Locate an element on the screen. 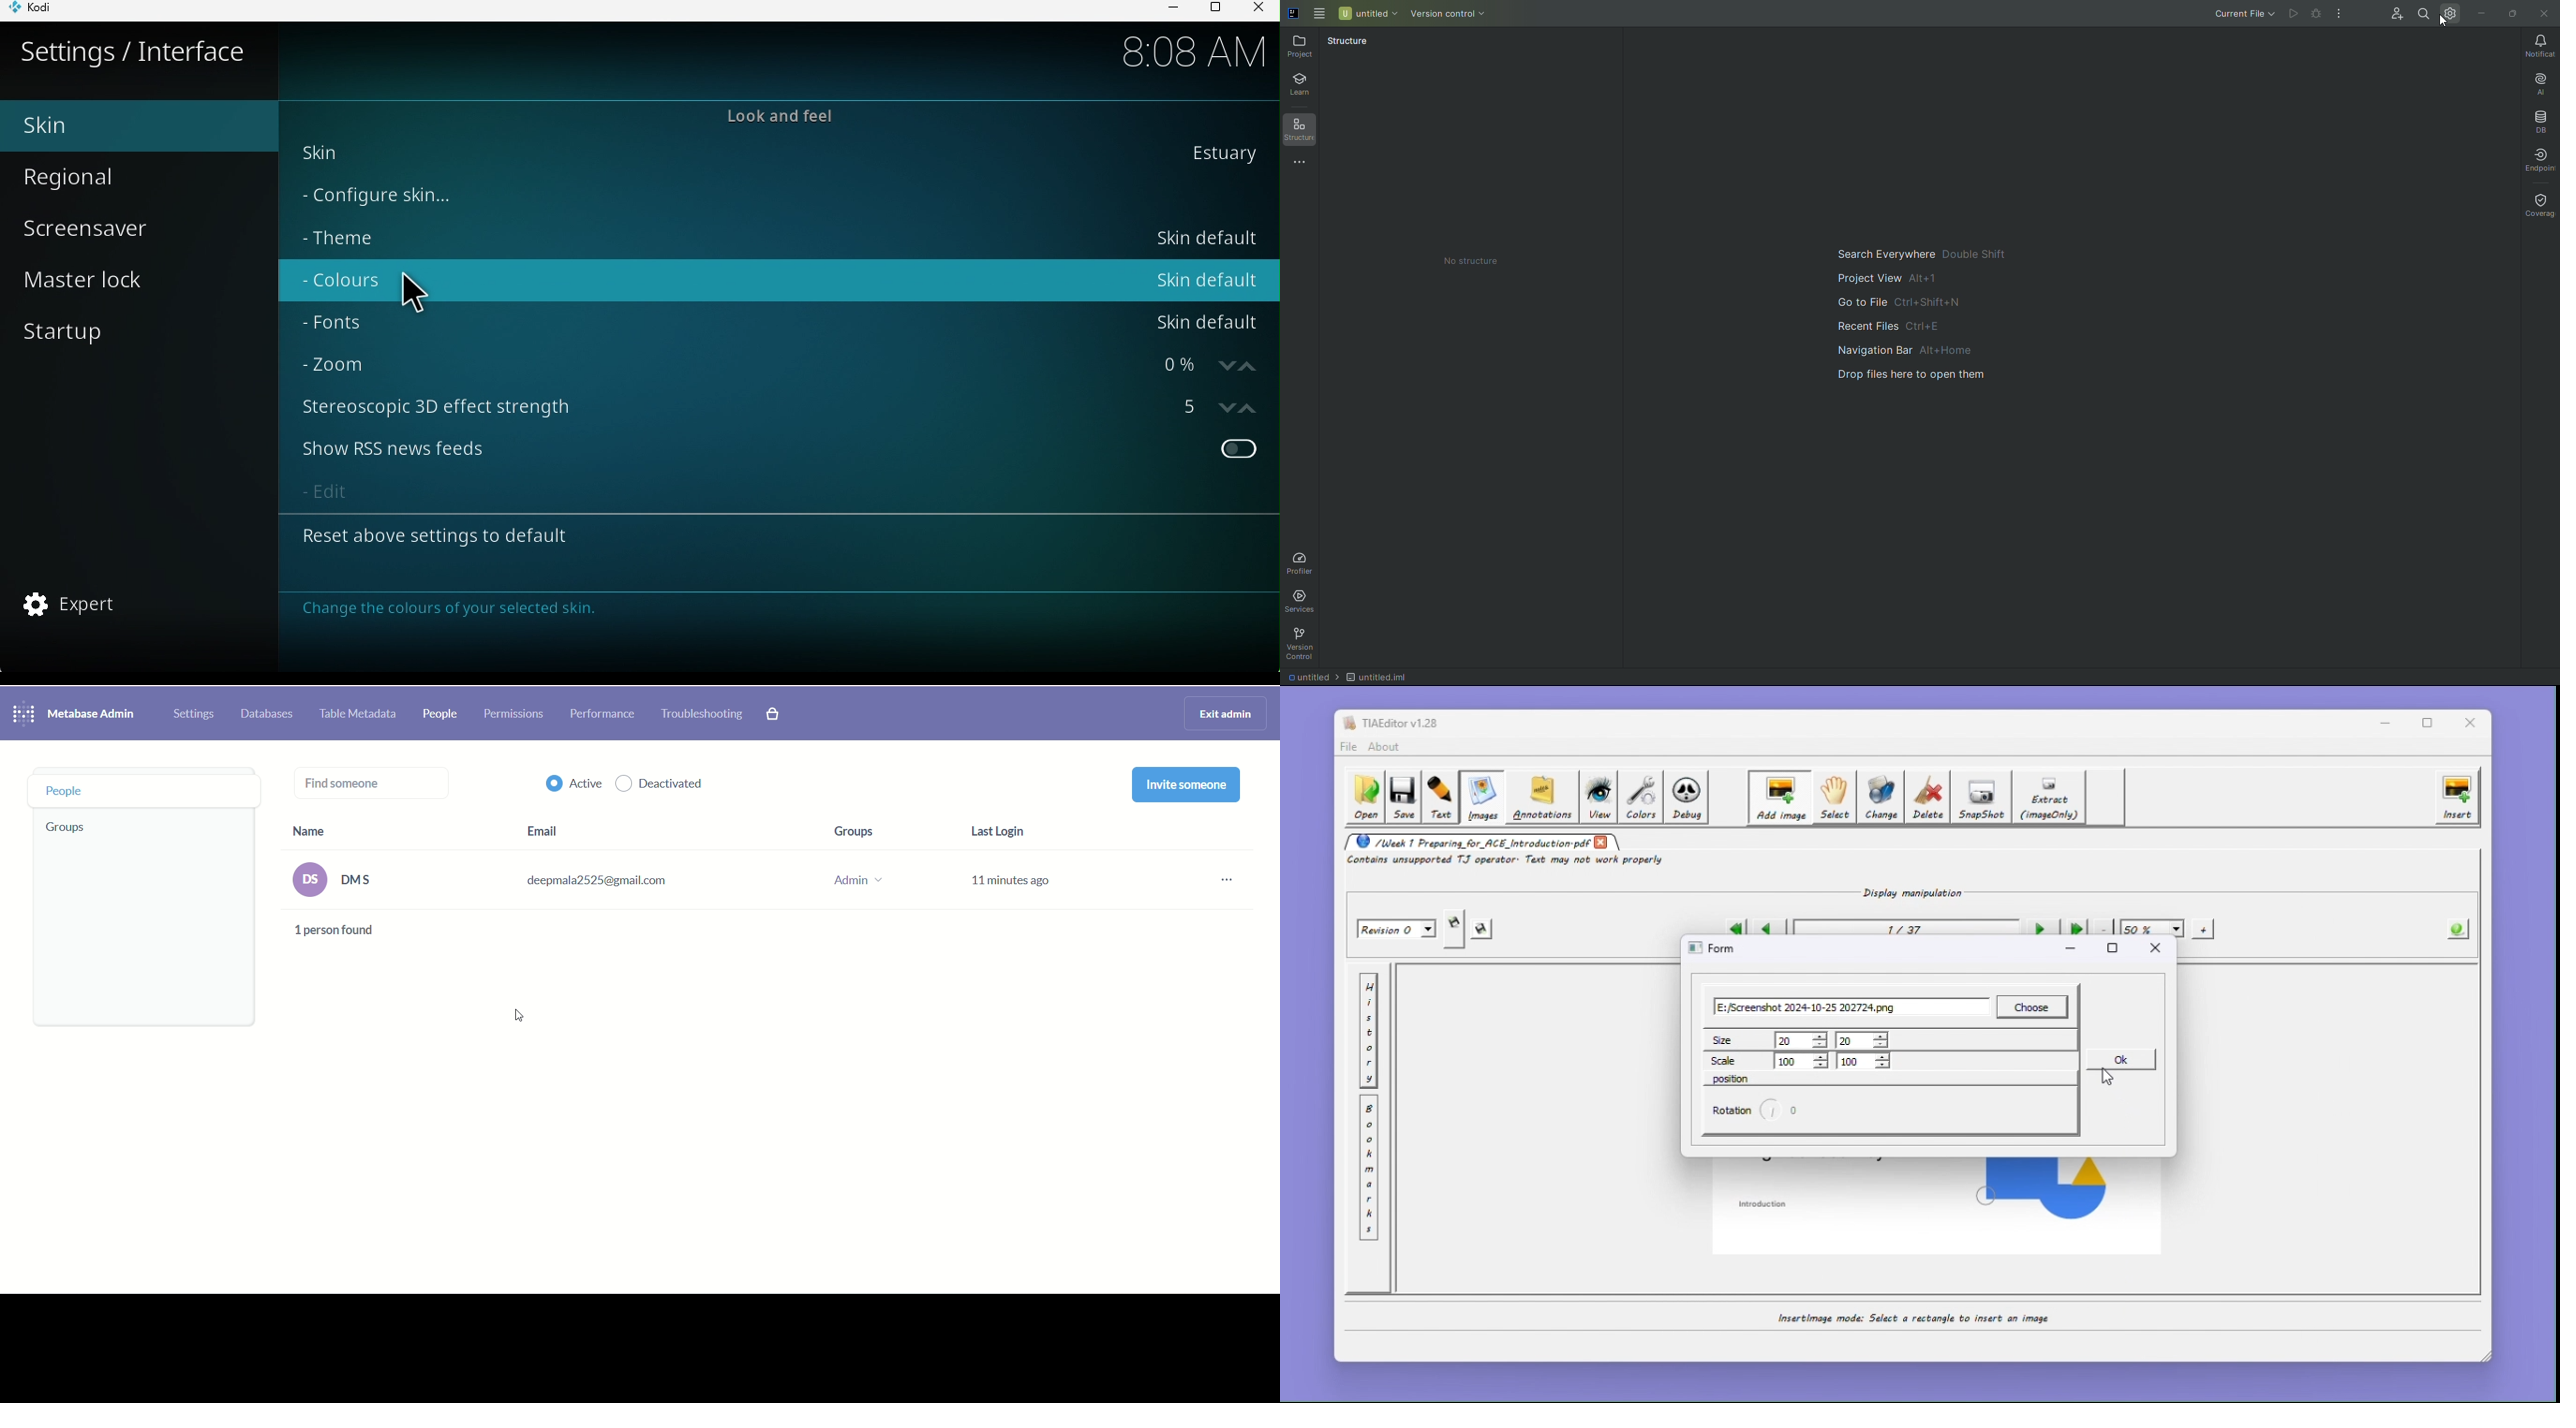  8:08 AM is located at coordinates (1181, 50).